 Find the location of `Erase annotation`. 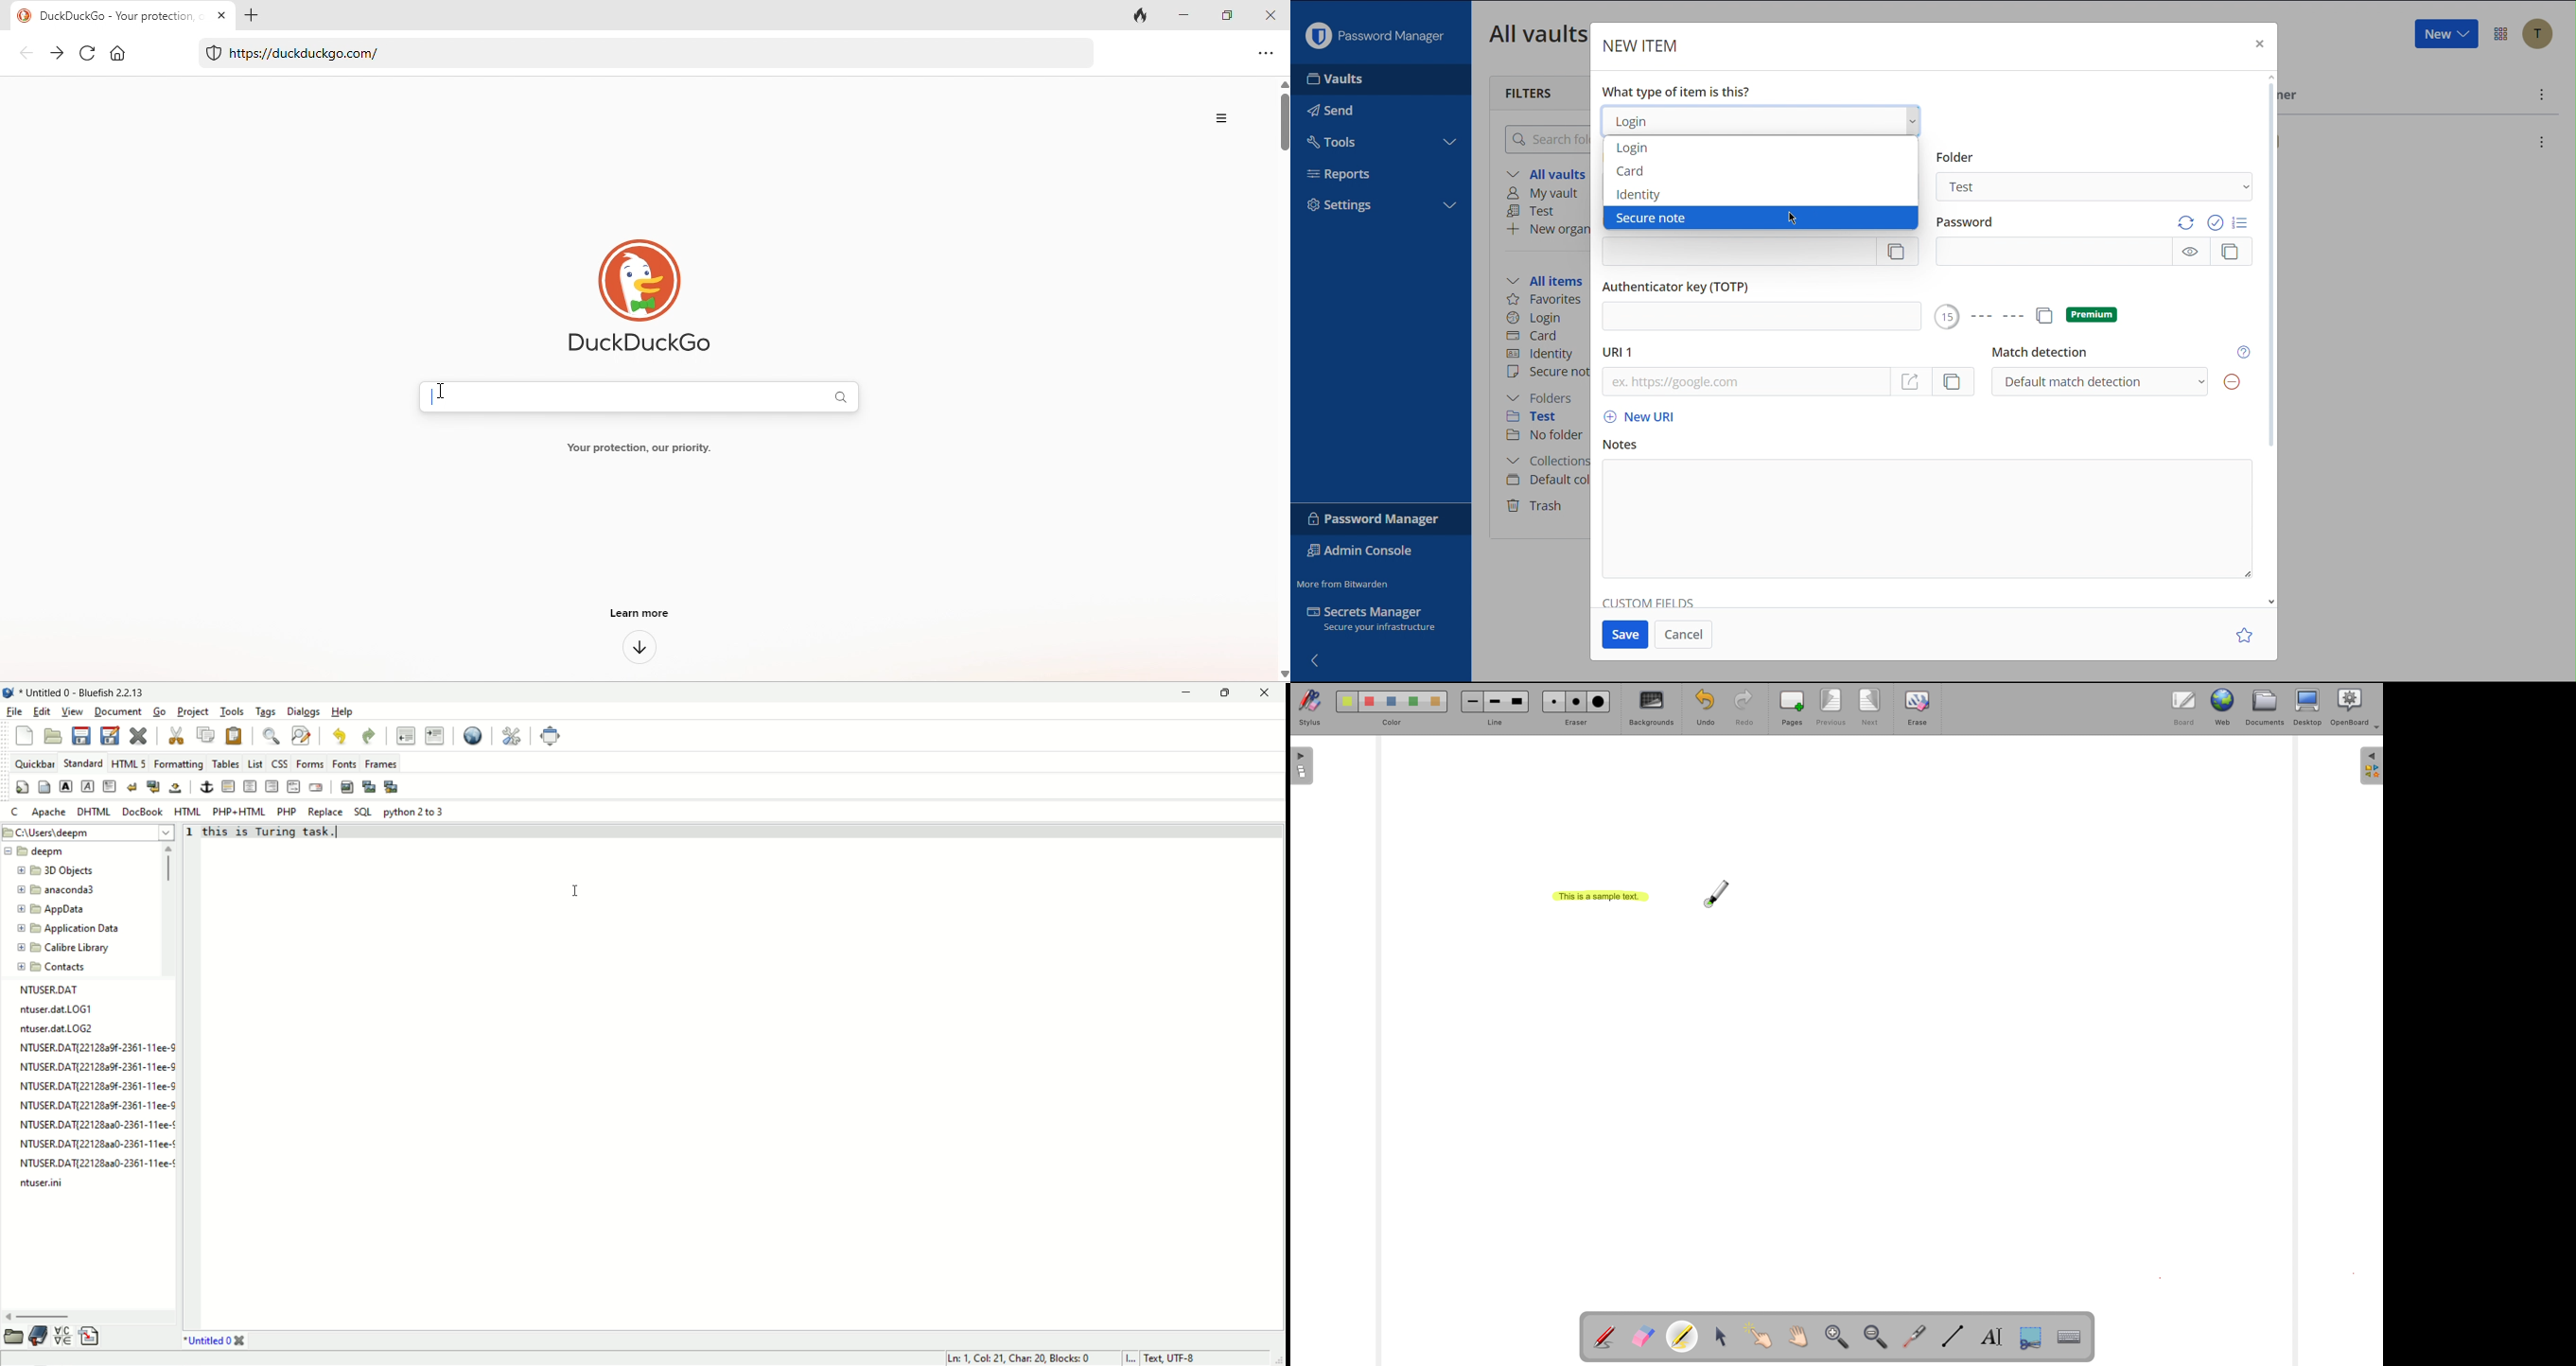

Erase annotation is located at coordinates (1645, 1334).